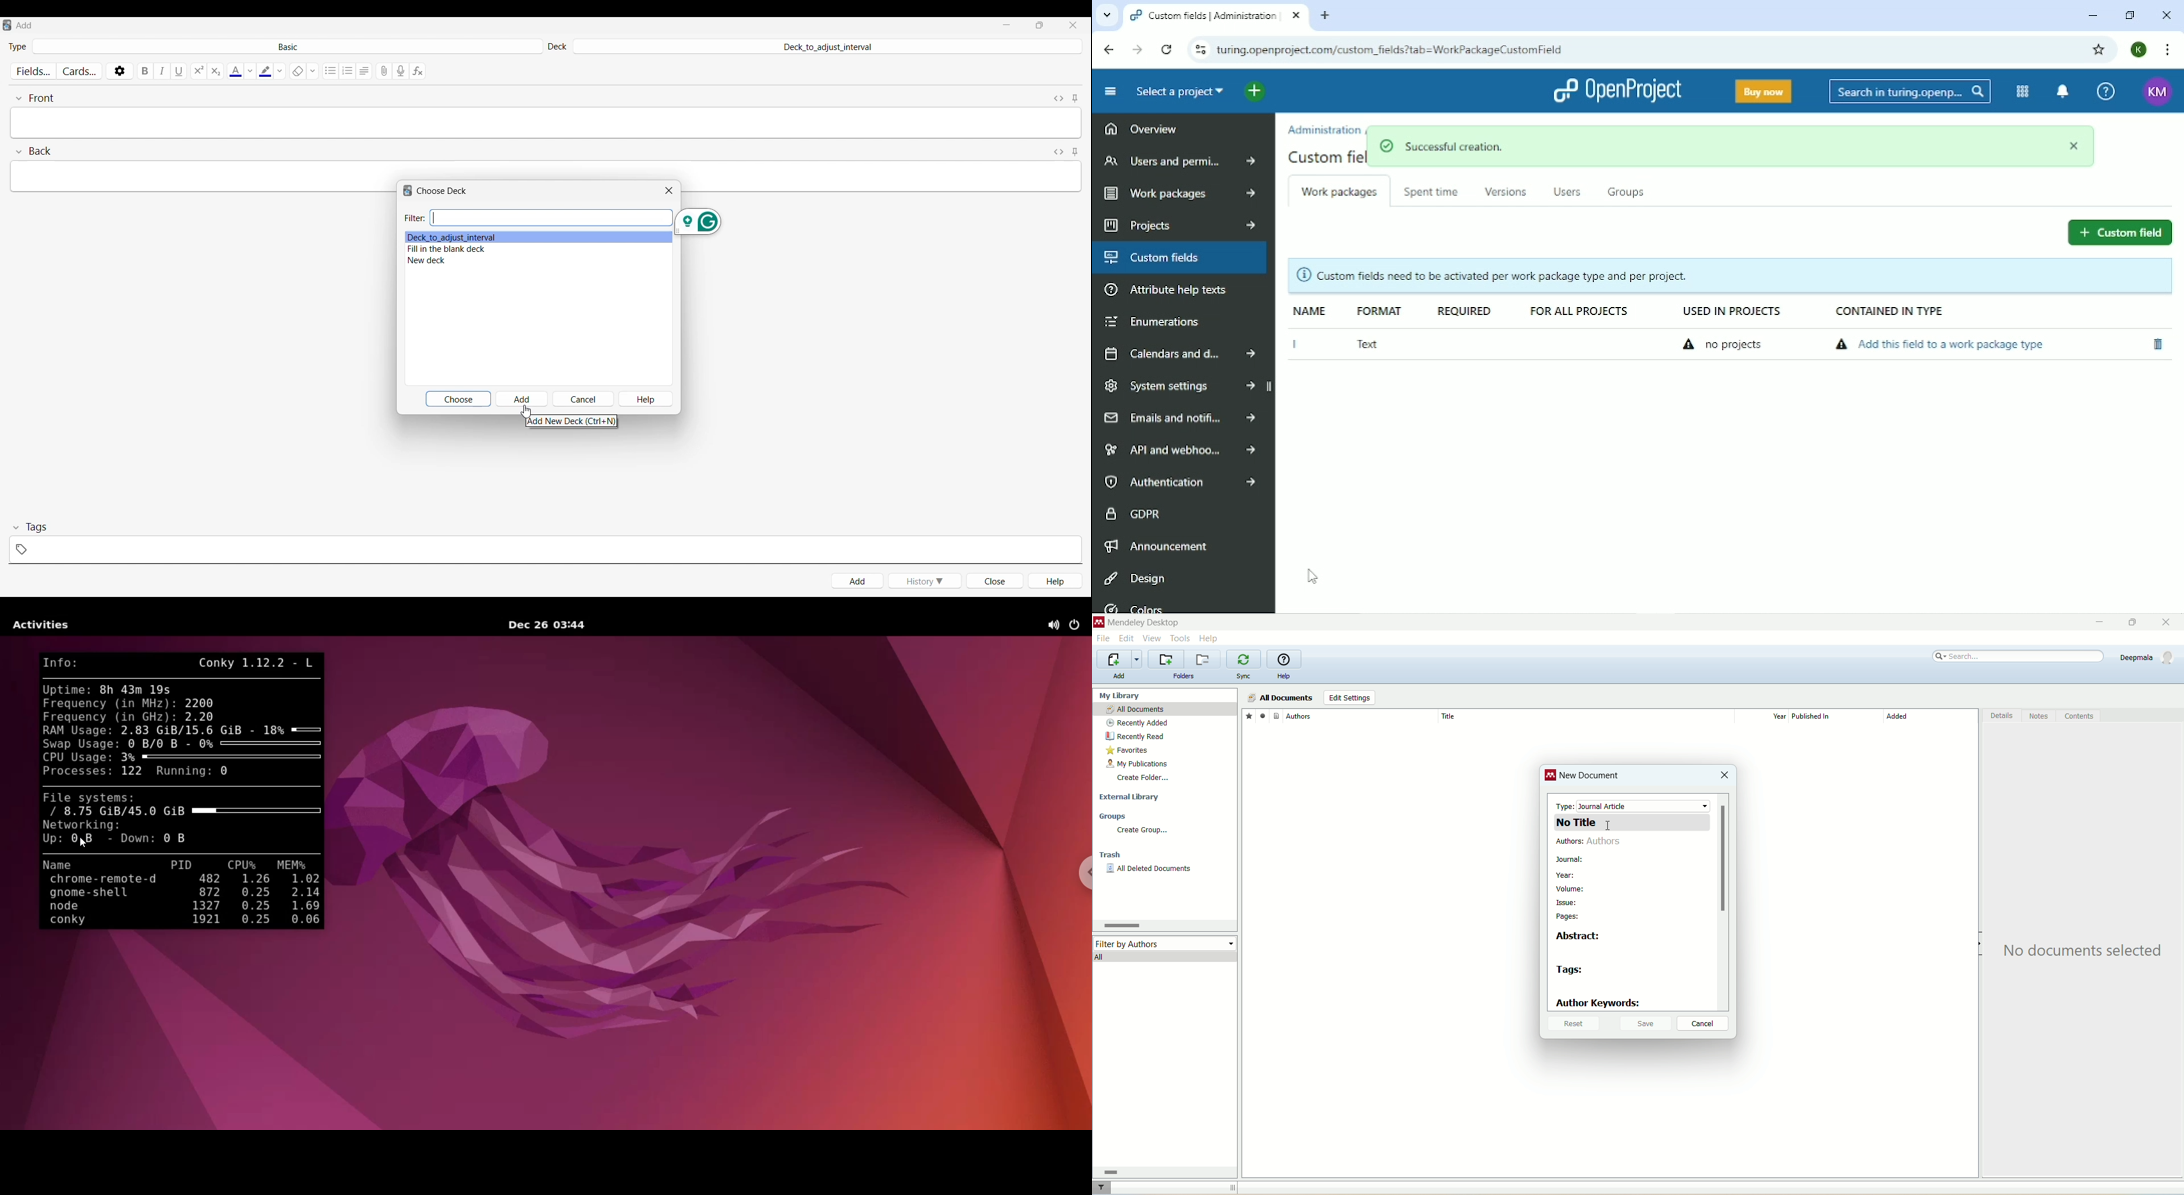  I want to click on , so click(996, 581).